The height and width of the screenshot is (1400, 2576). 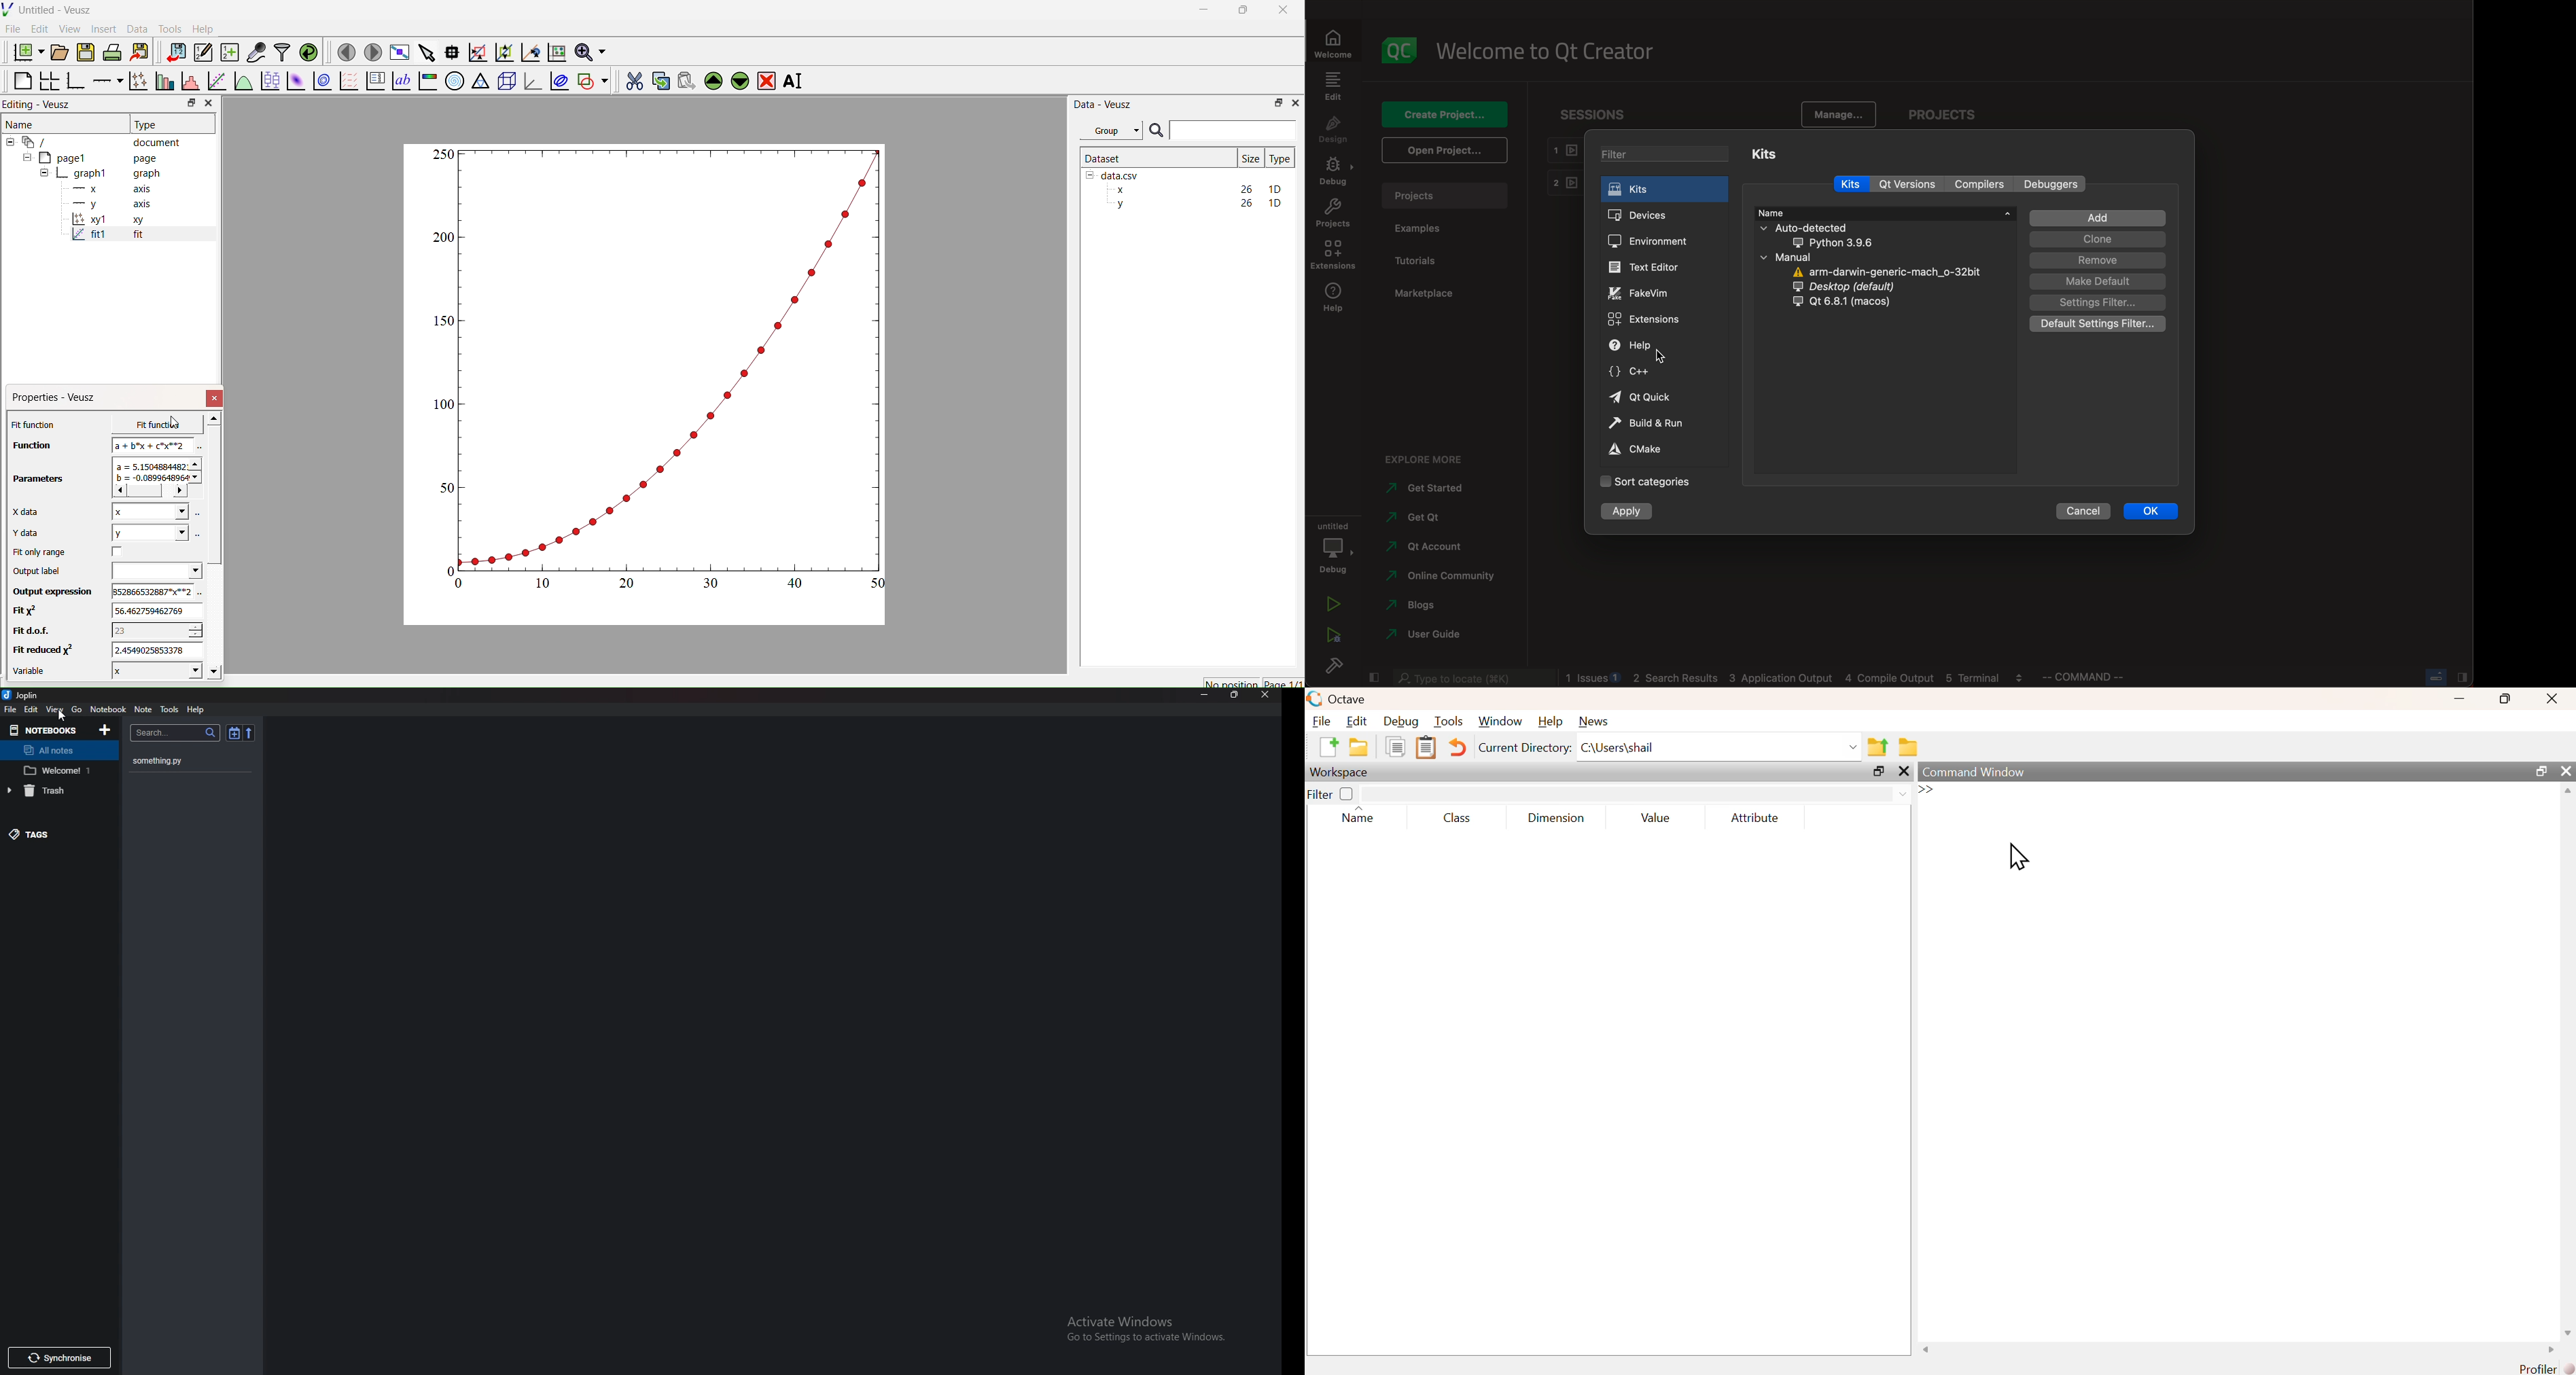 What do you see at coordinates (2442, 678) in the screenshot?
I see `close slide bar` at bounding box center [2442, 678].